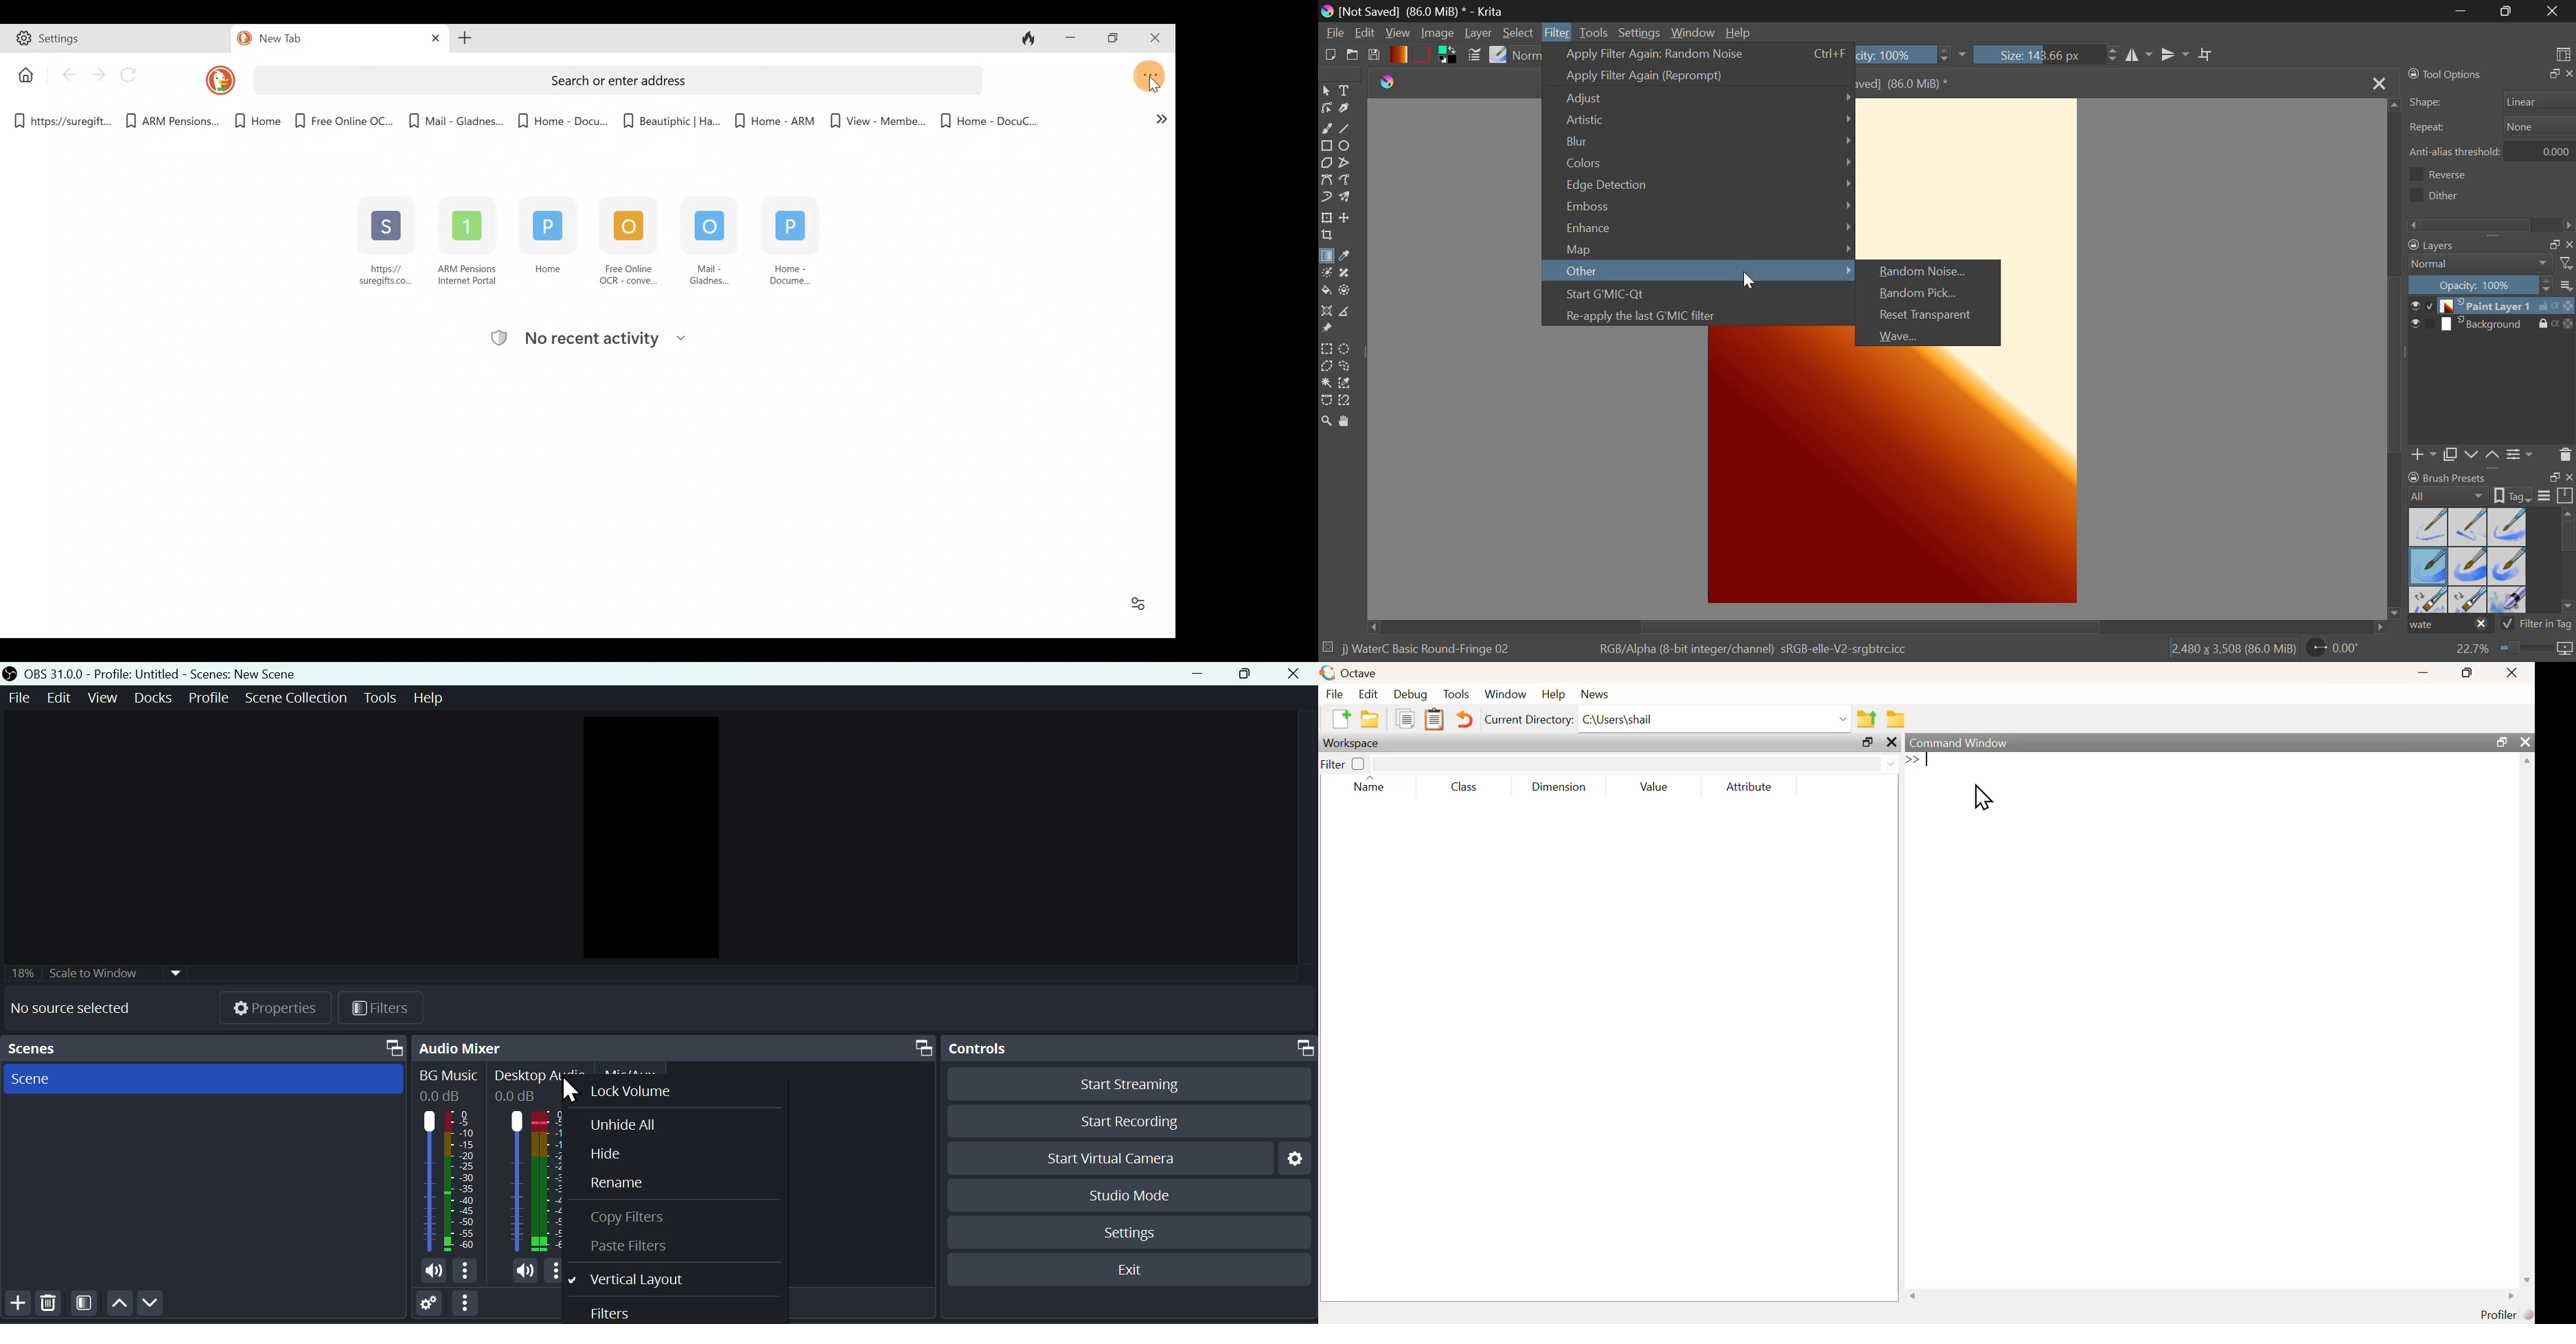 The width and height of the screenshot is (2576, 1344). What do you see at coordinates (1700, 142) in the screenshot?
I see `Blur` at bounding box center [1700, 142].